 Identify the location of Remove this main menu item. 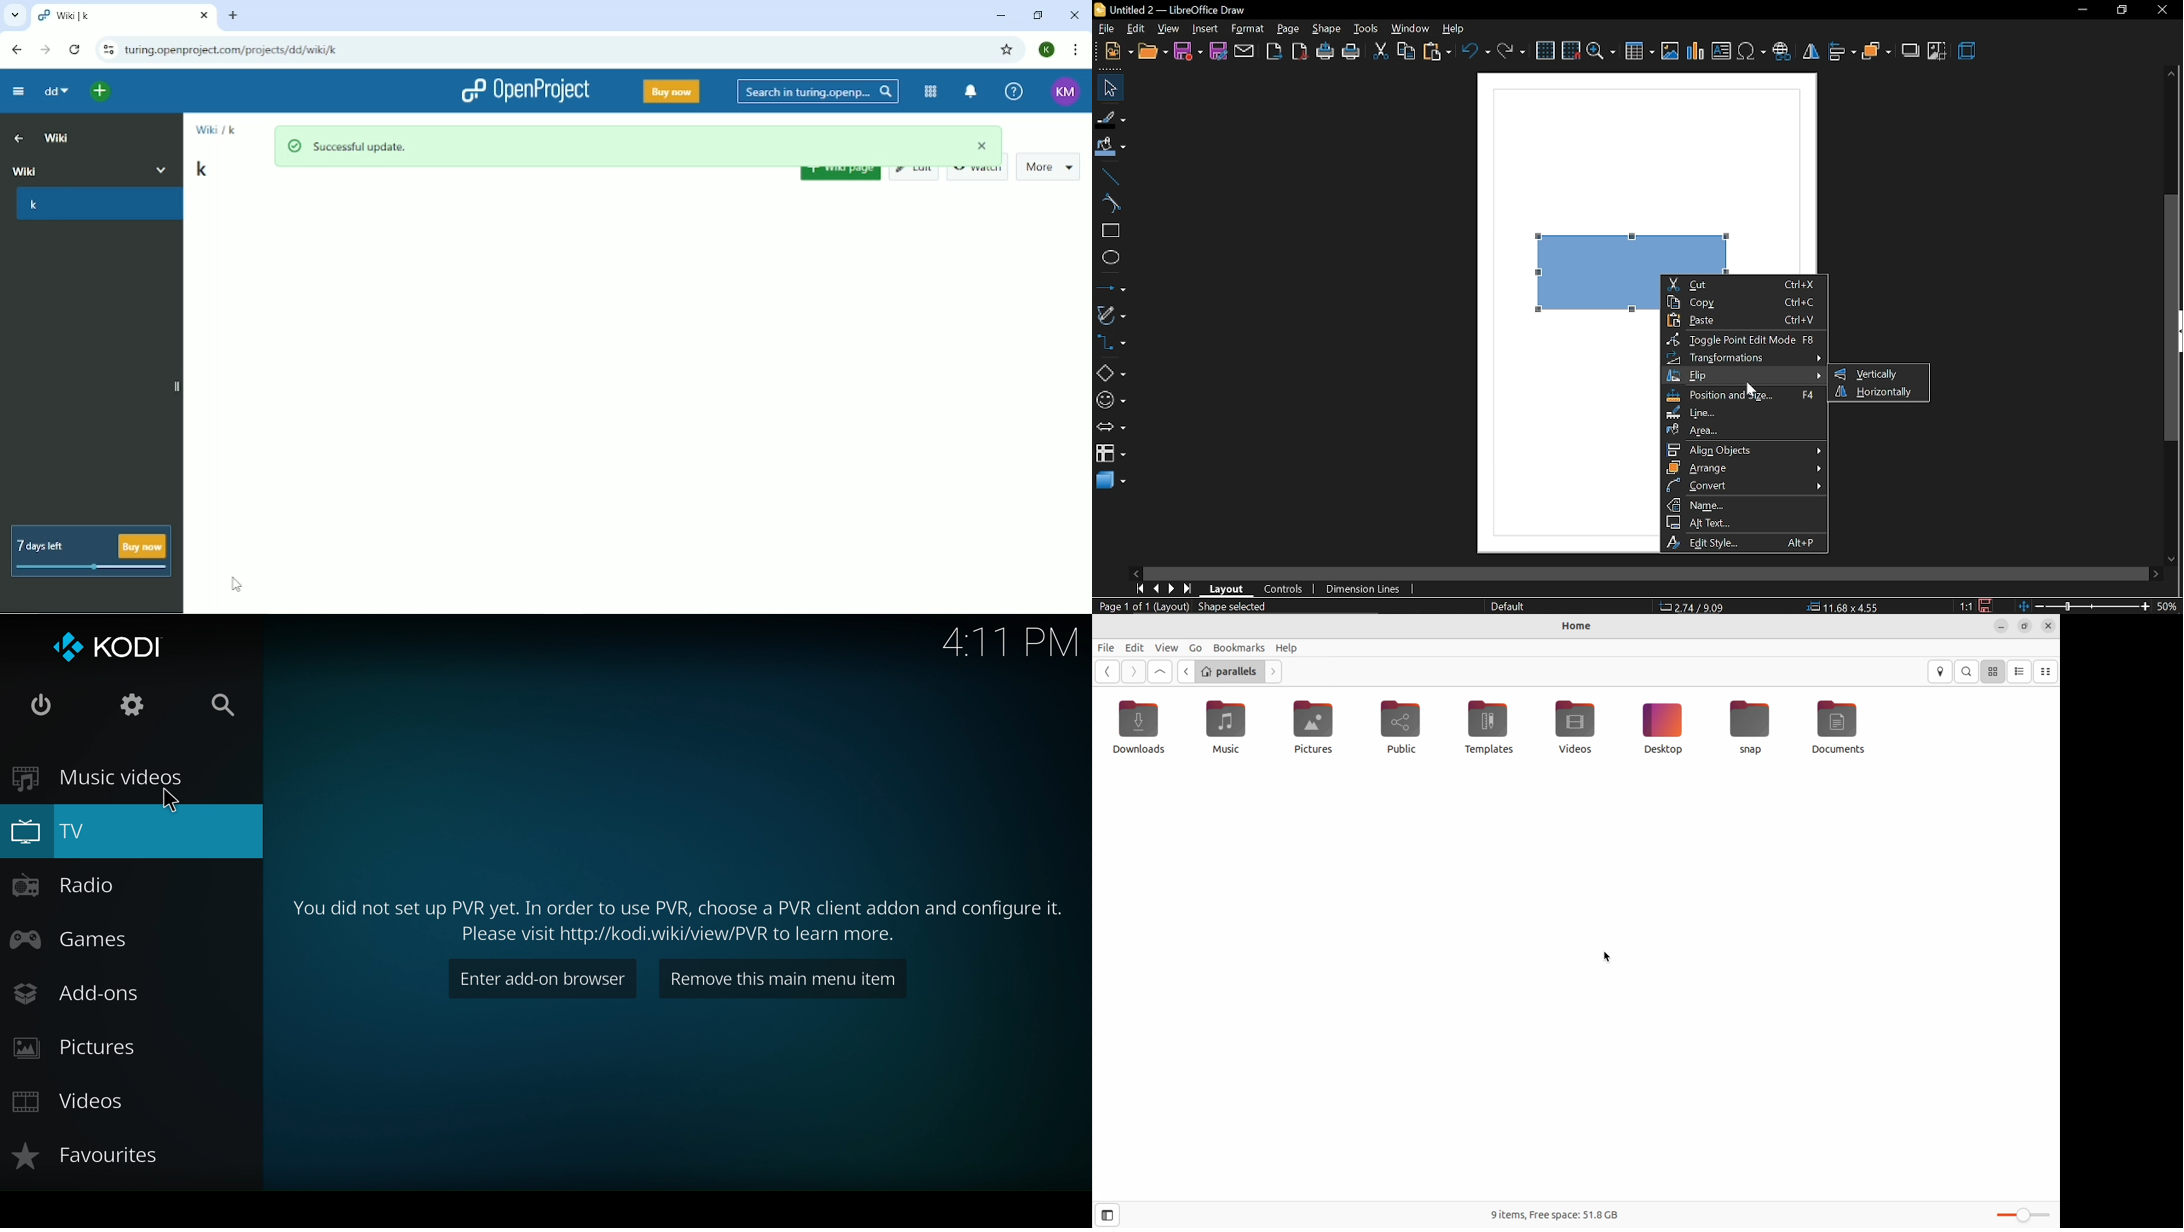
(782, 979).